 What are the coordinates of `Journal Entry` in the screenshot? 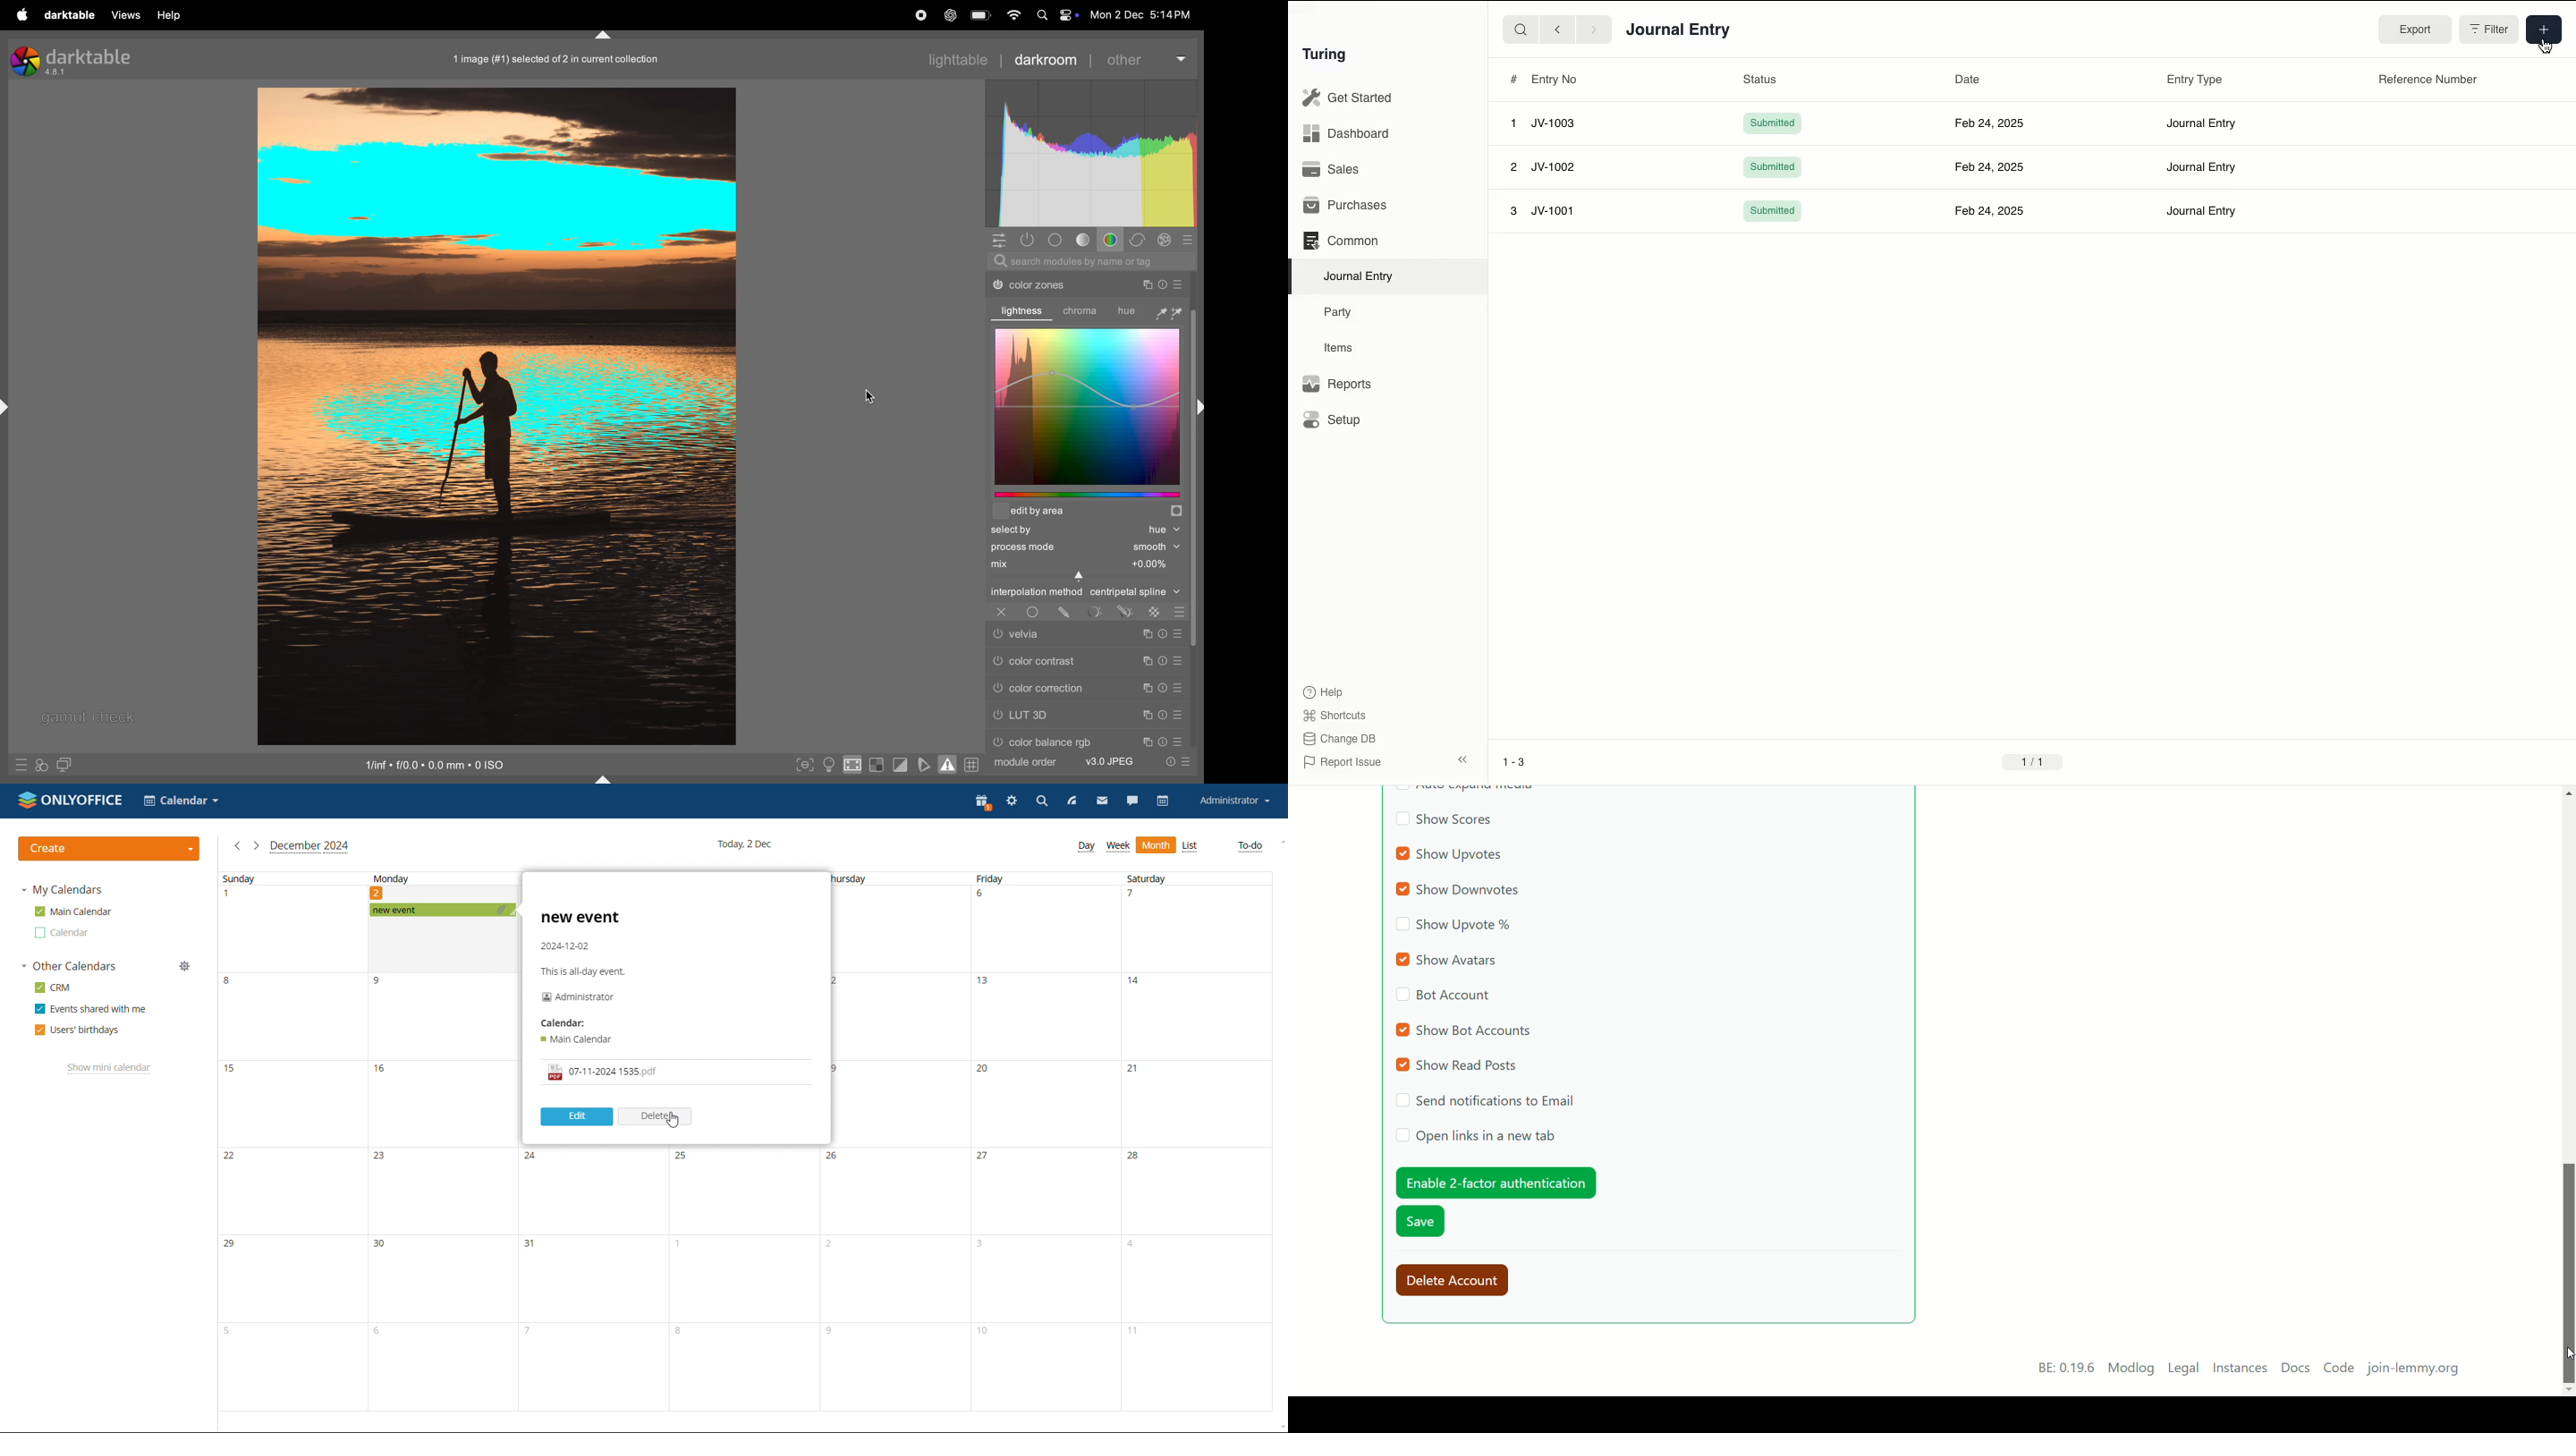 It's located at (1360, 277).